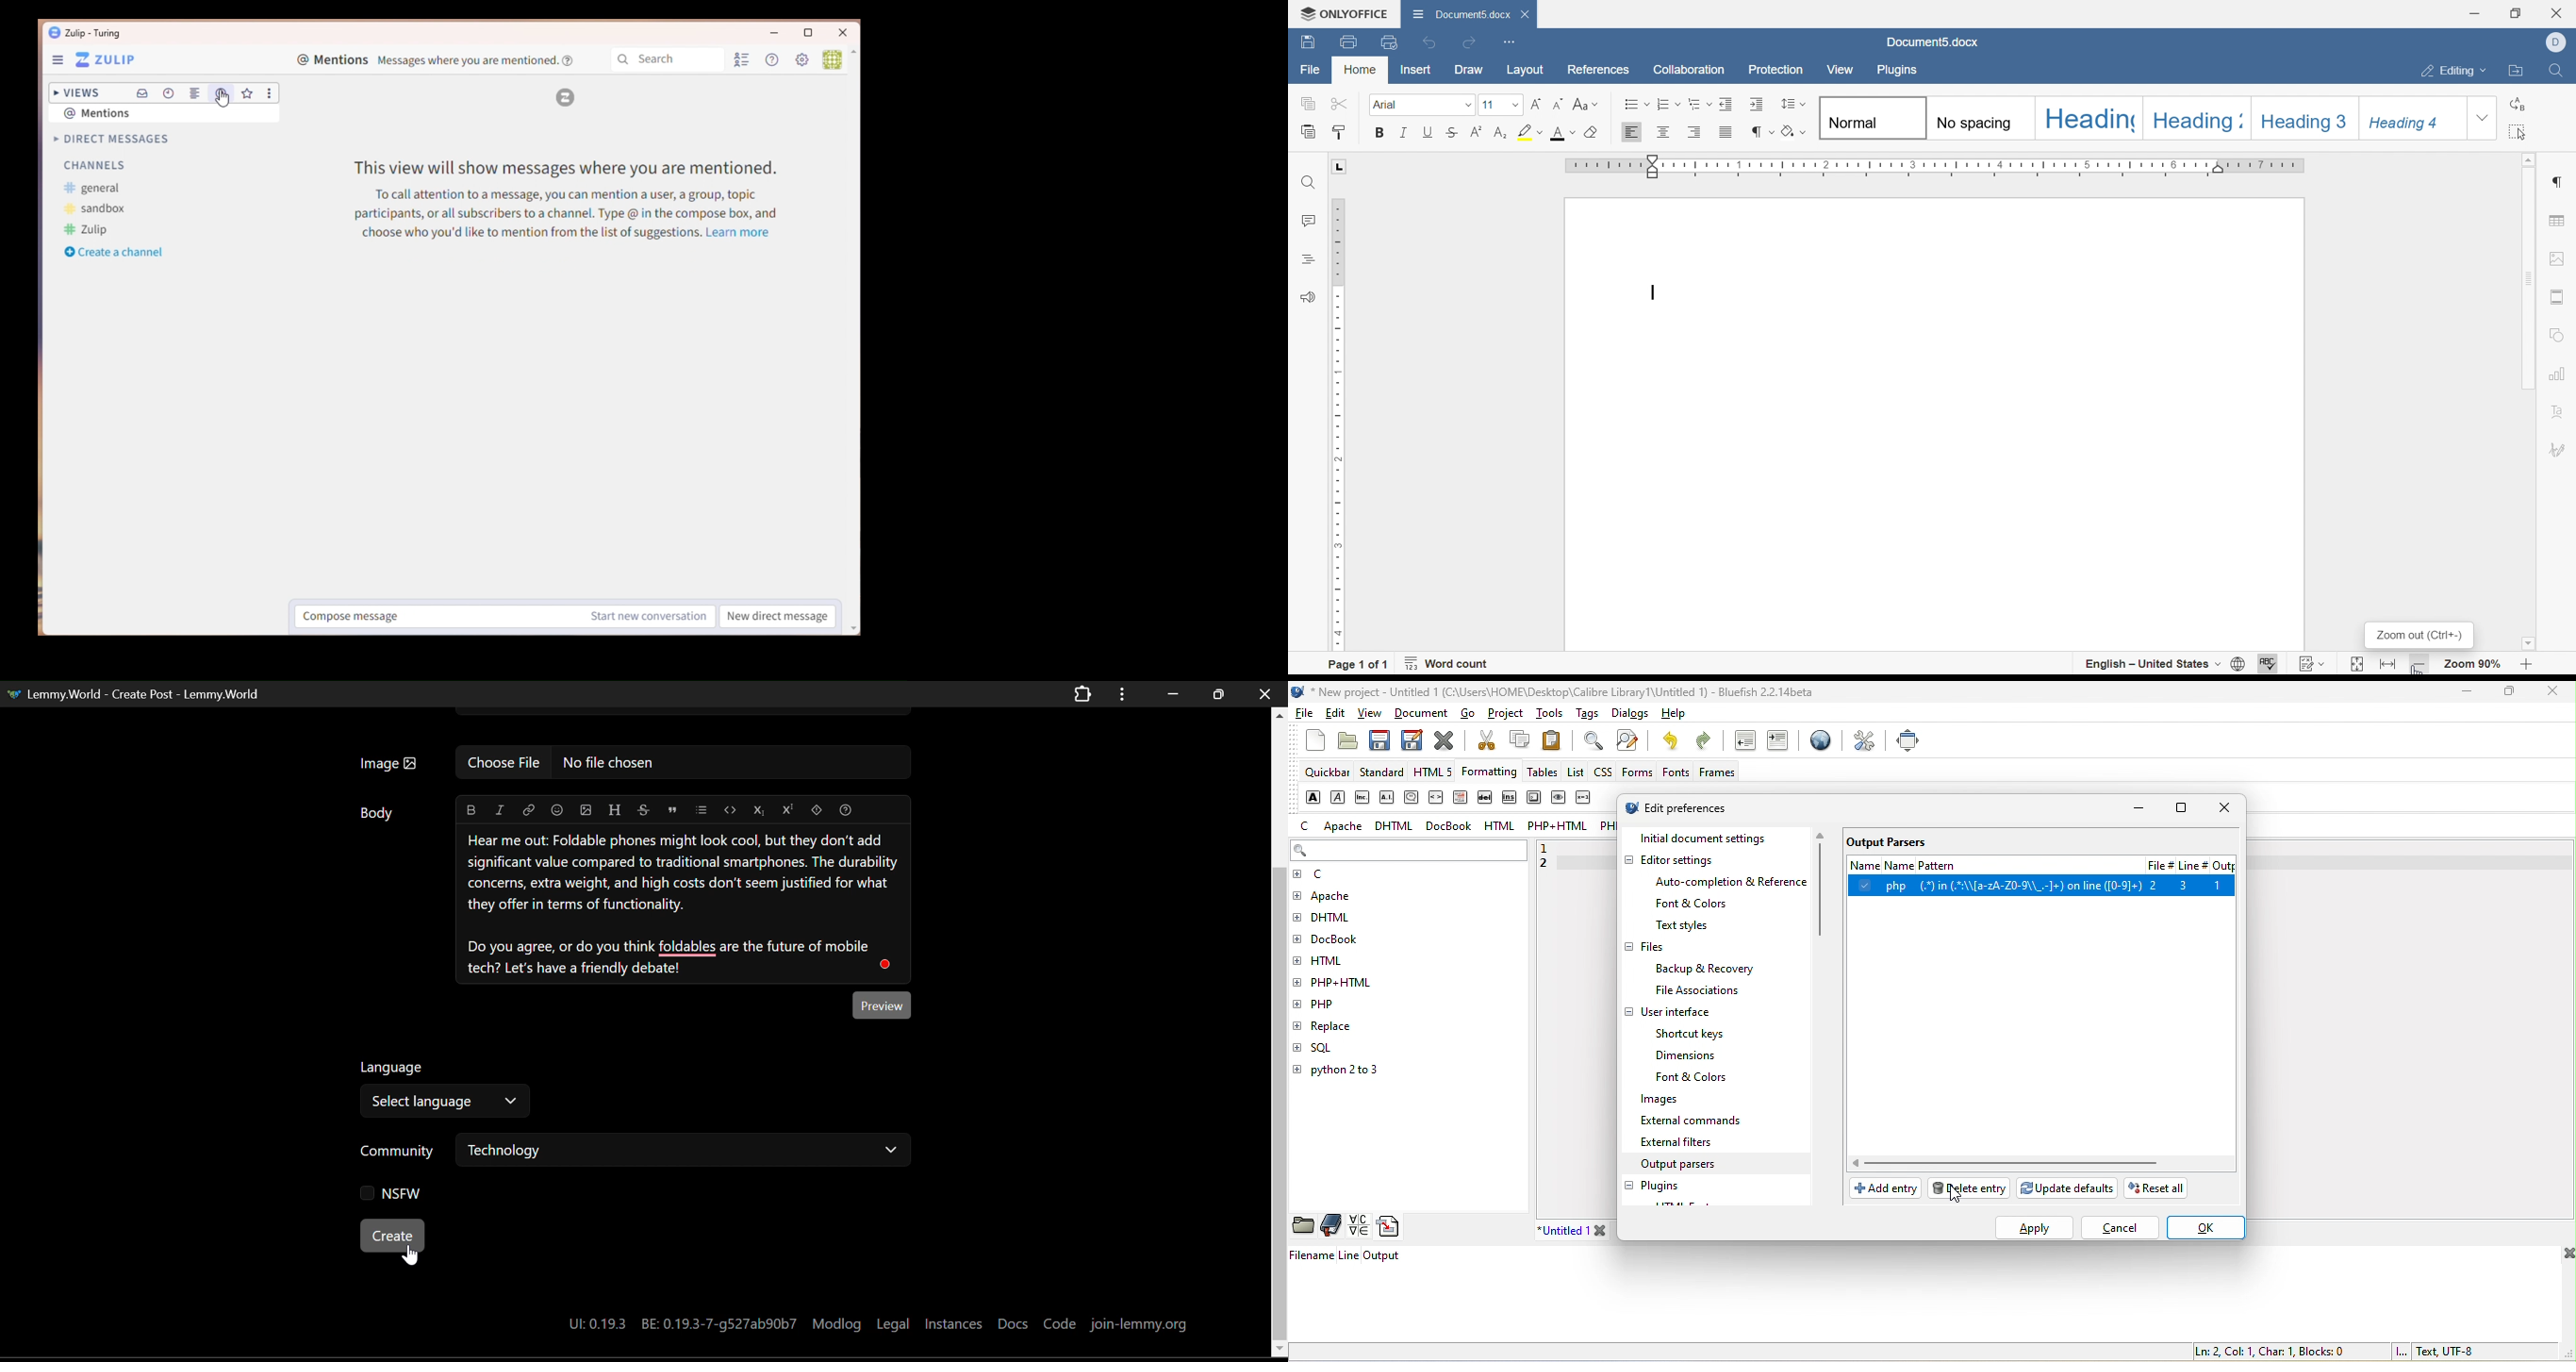  Describe the element at coordinates (110, 112) in the screenshot. I see `@ mentions` at that location.